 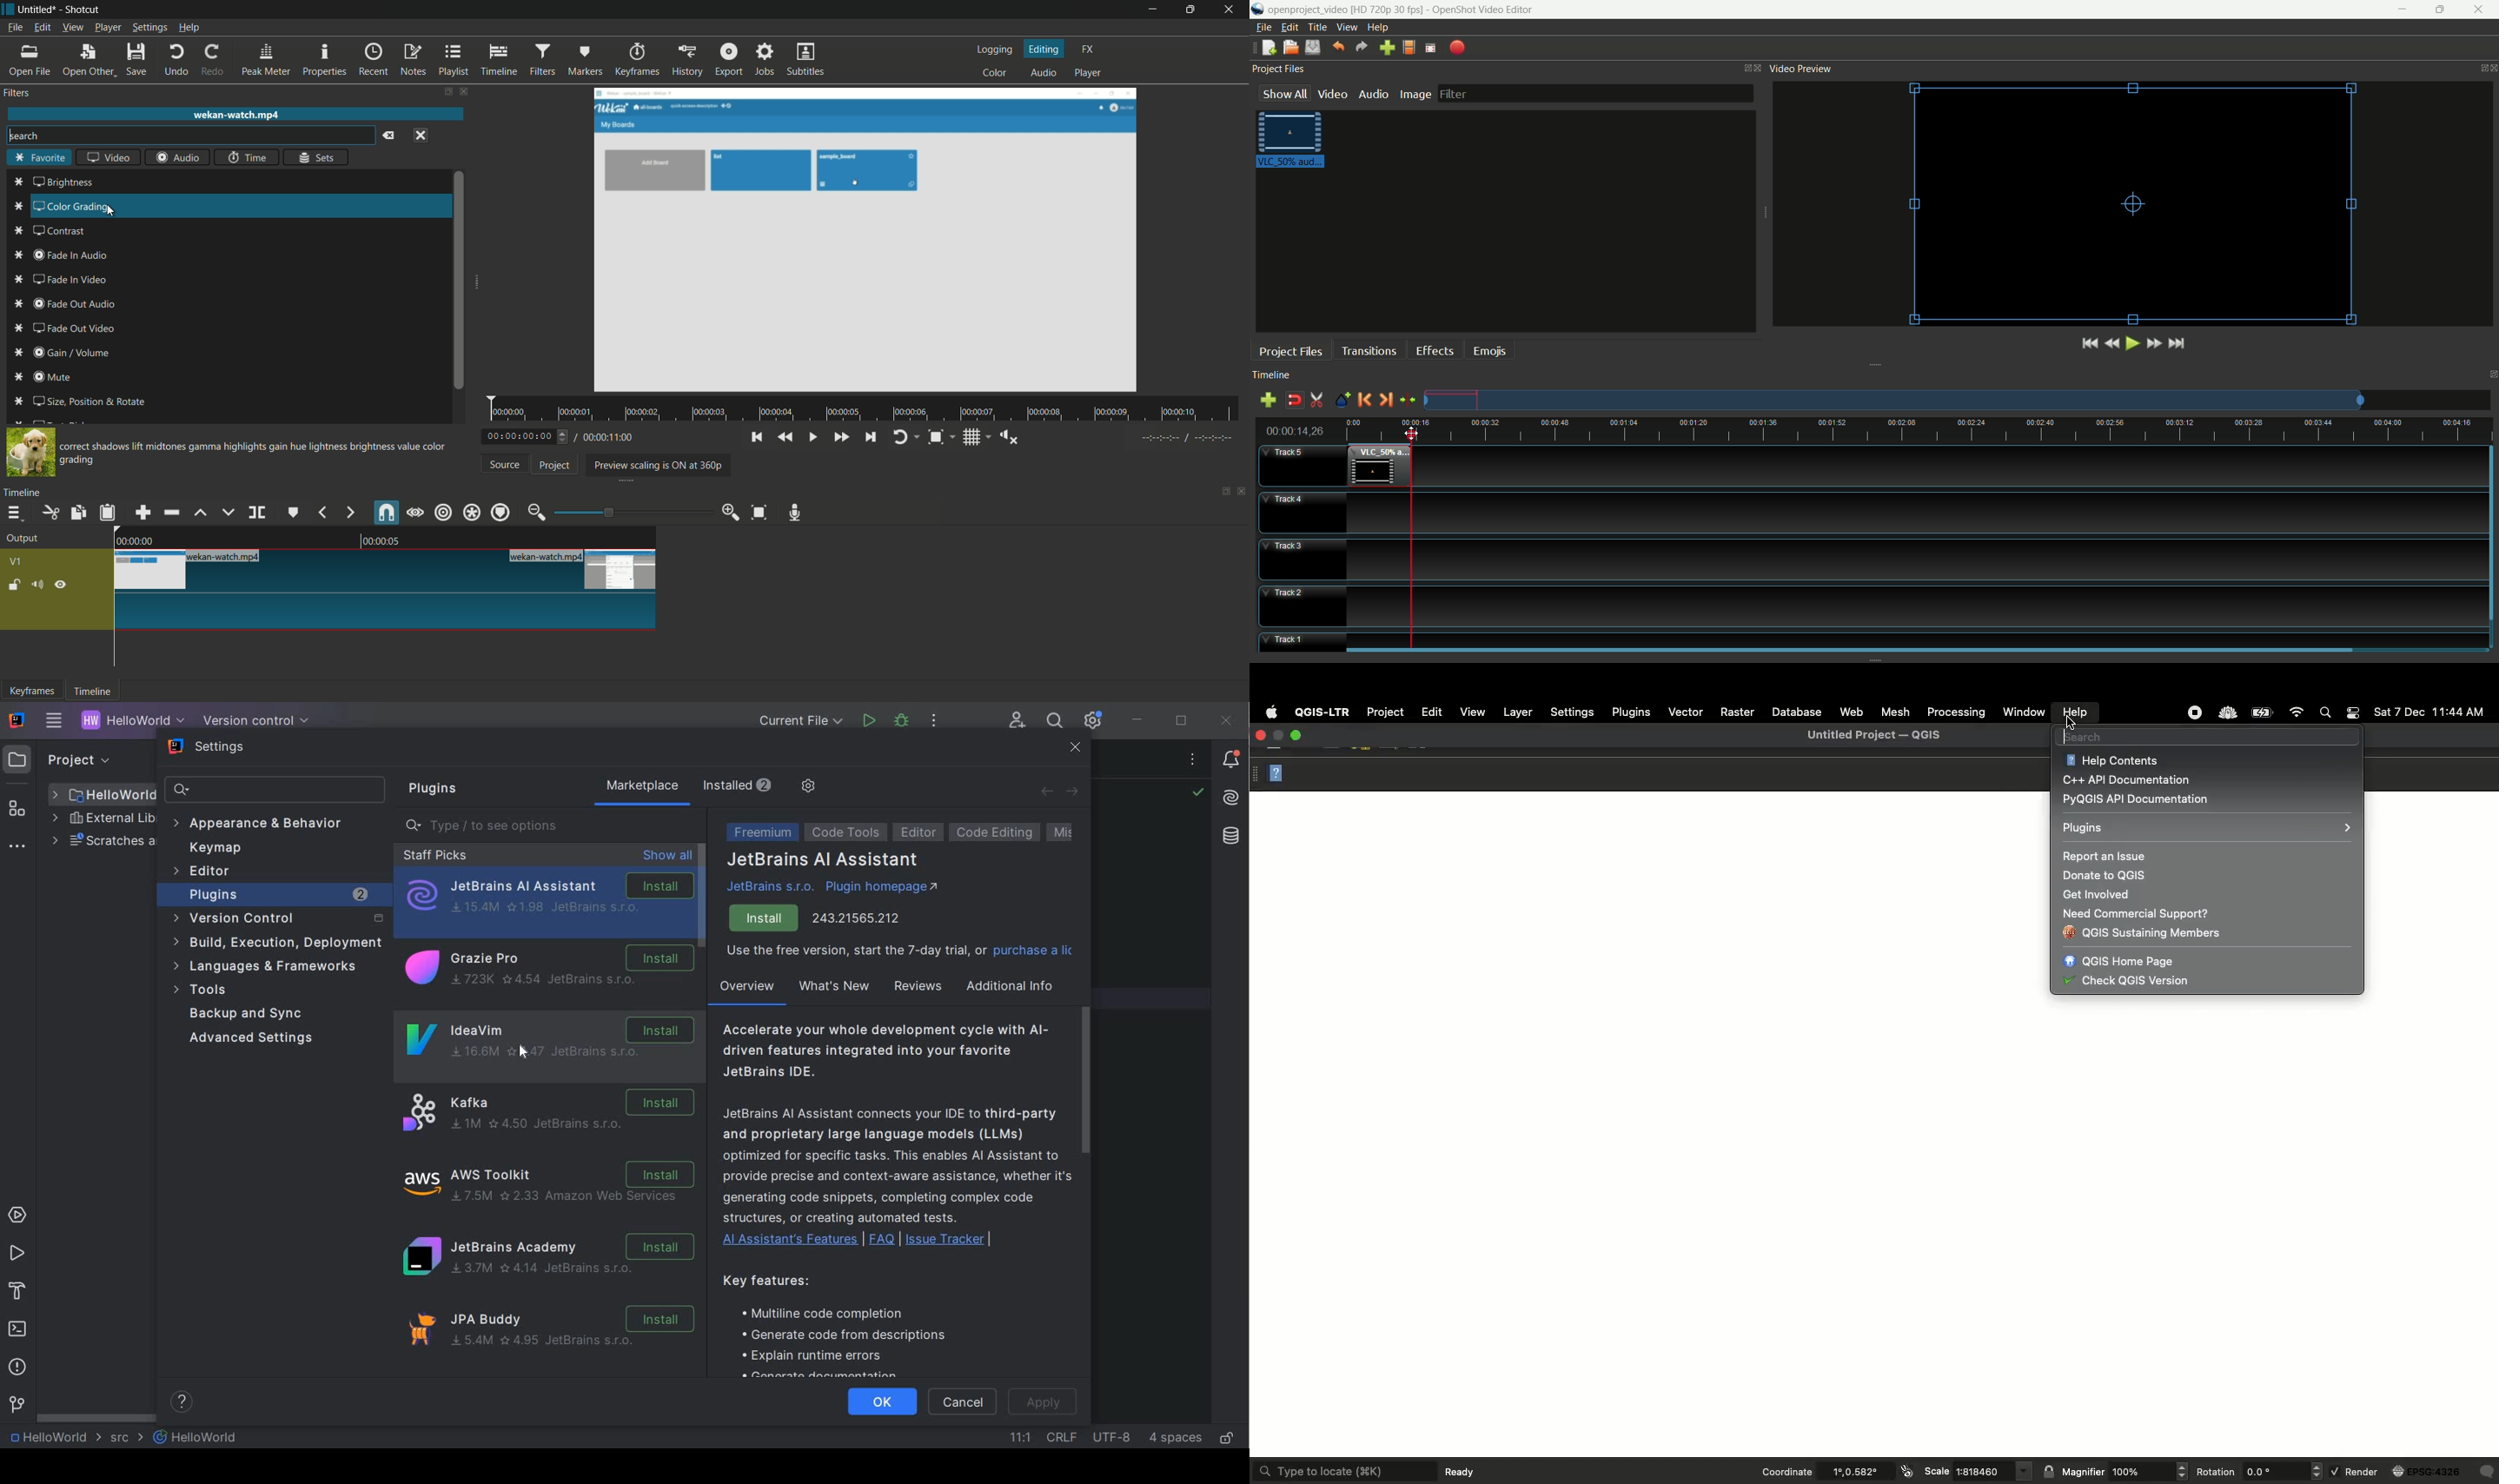 What do you see at coordinates (1230, 798) in the screenshot?
I see `AI Assistant` at bounding box center [1230, 798].